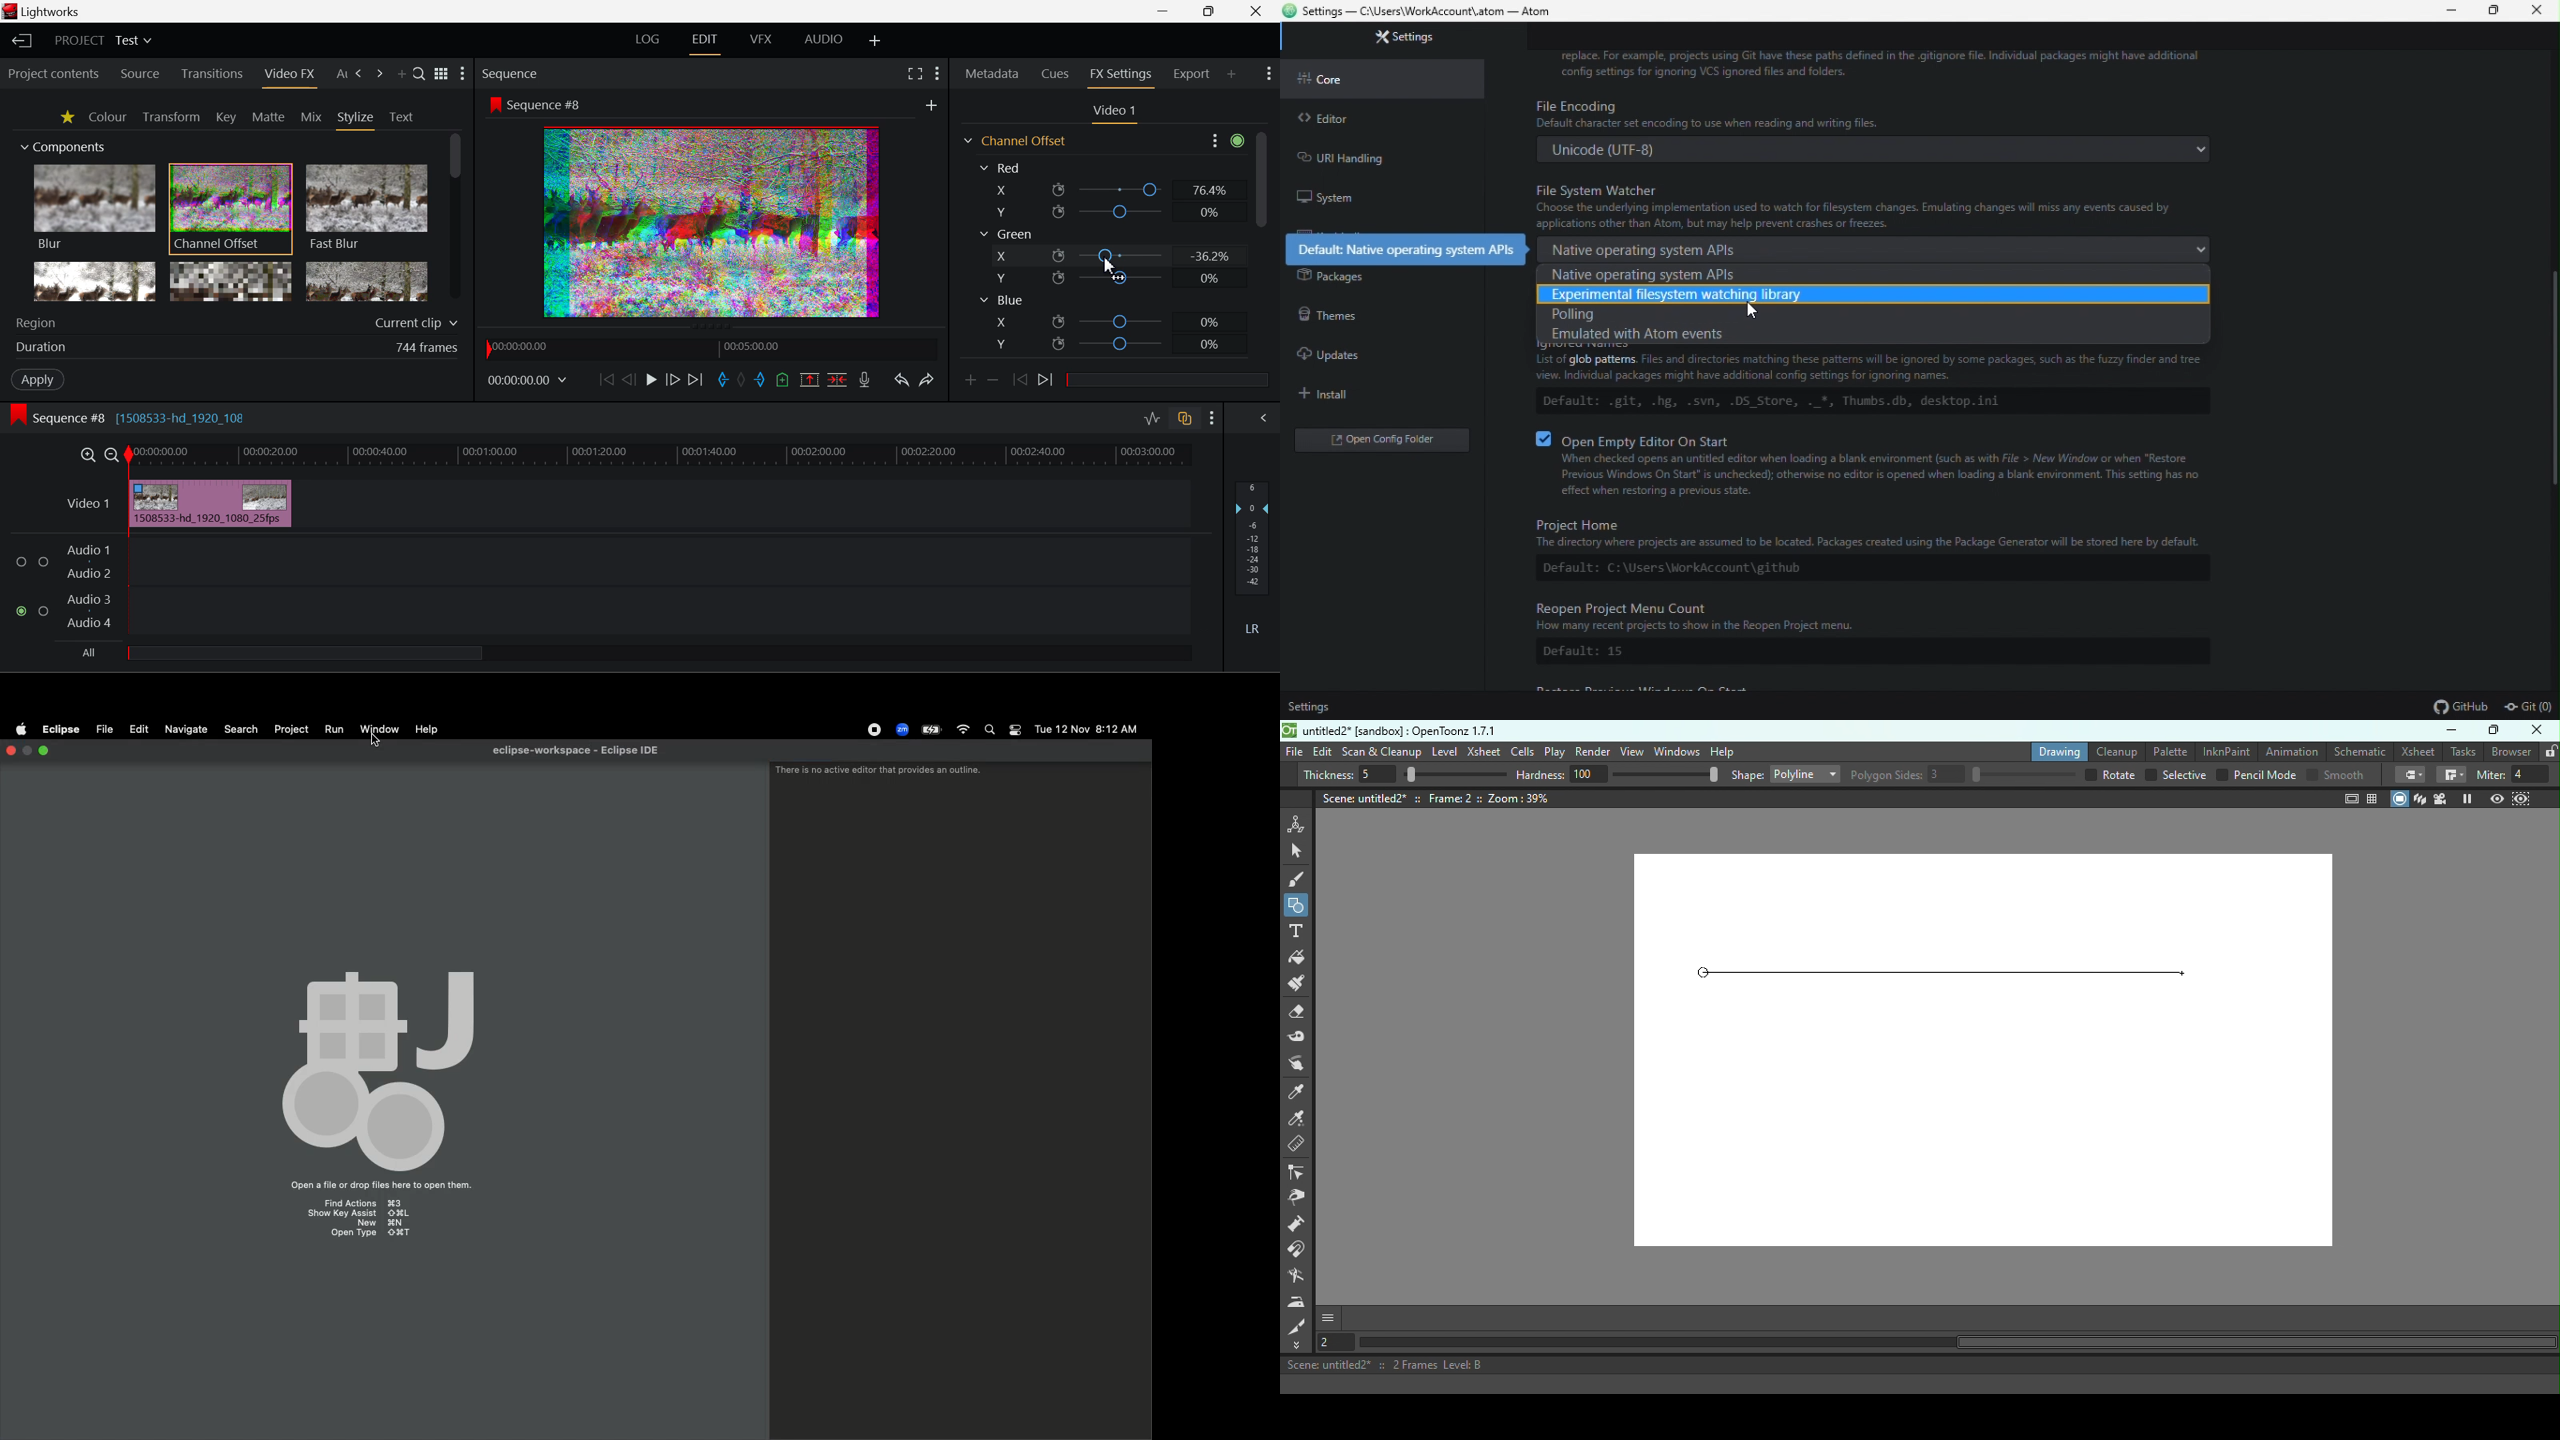 Image resolution: width=2576 pixels, height=1456 pixels. What do you see at coordinates (107, 117) in the screenshot?
I see `Colour` at bounding box center [107, 117].